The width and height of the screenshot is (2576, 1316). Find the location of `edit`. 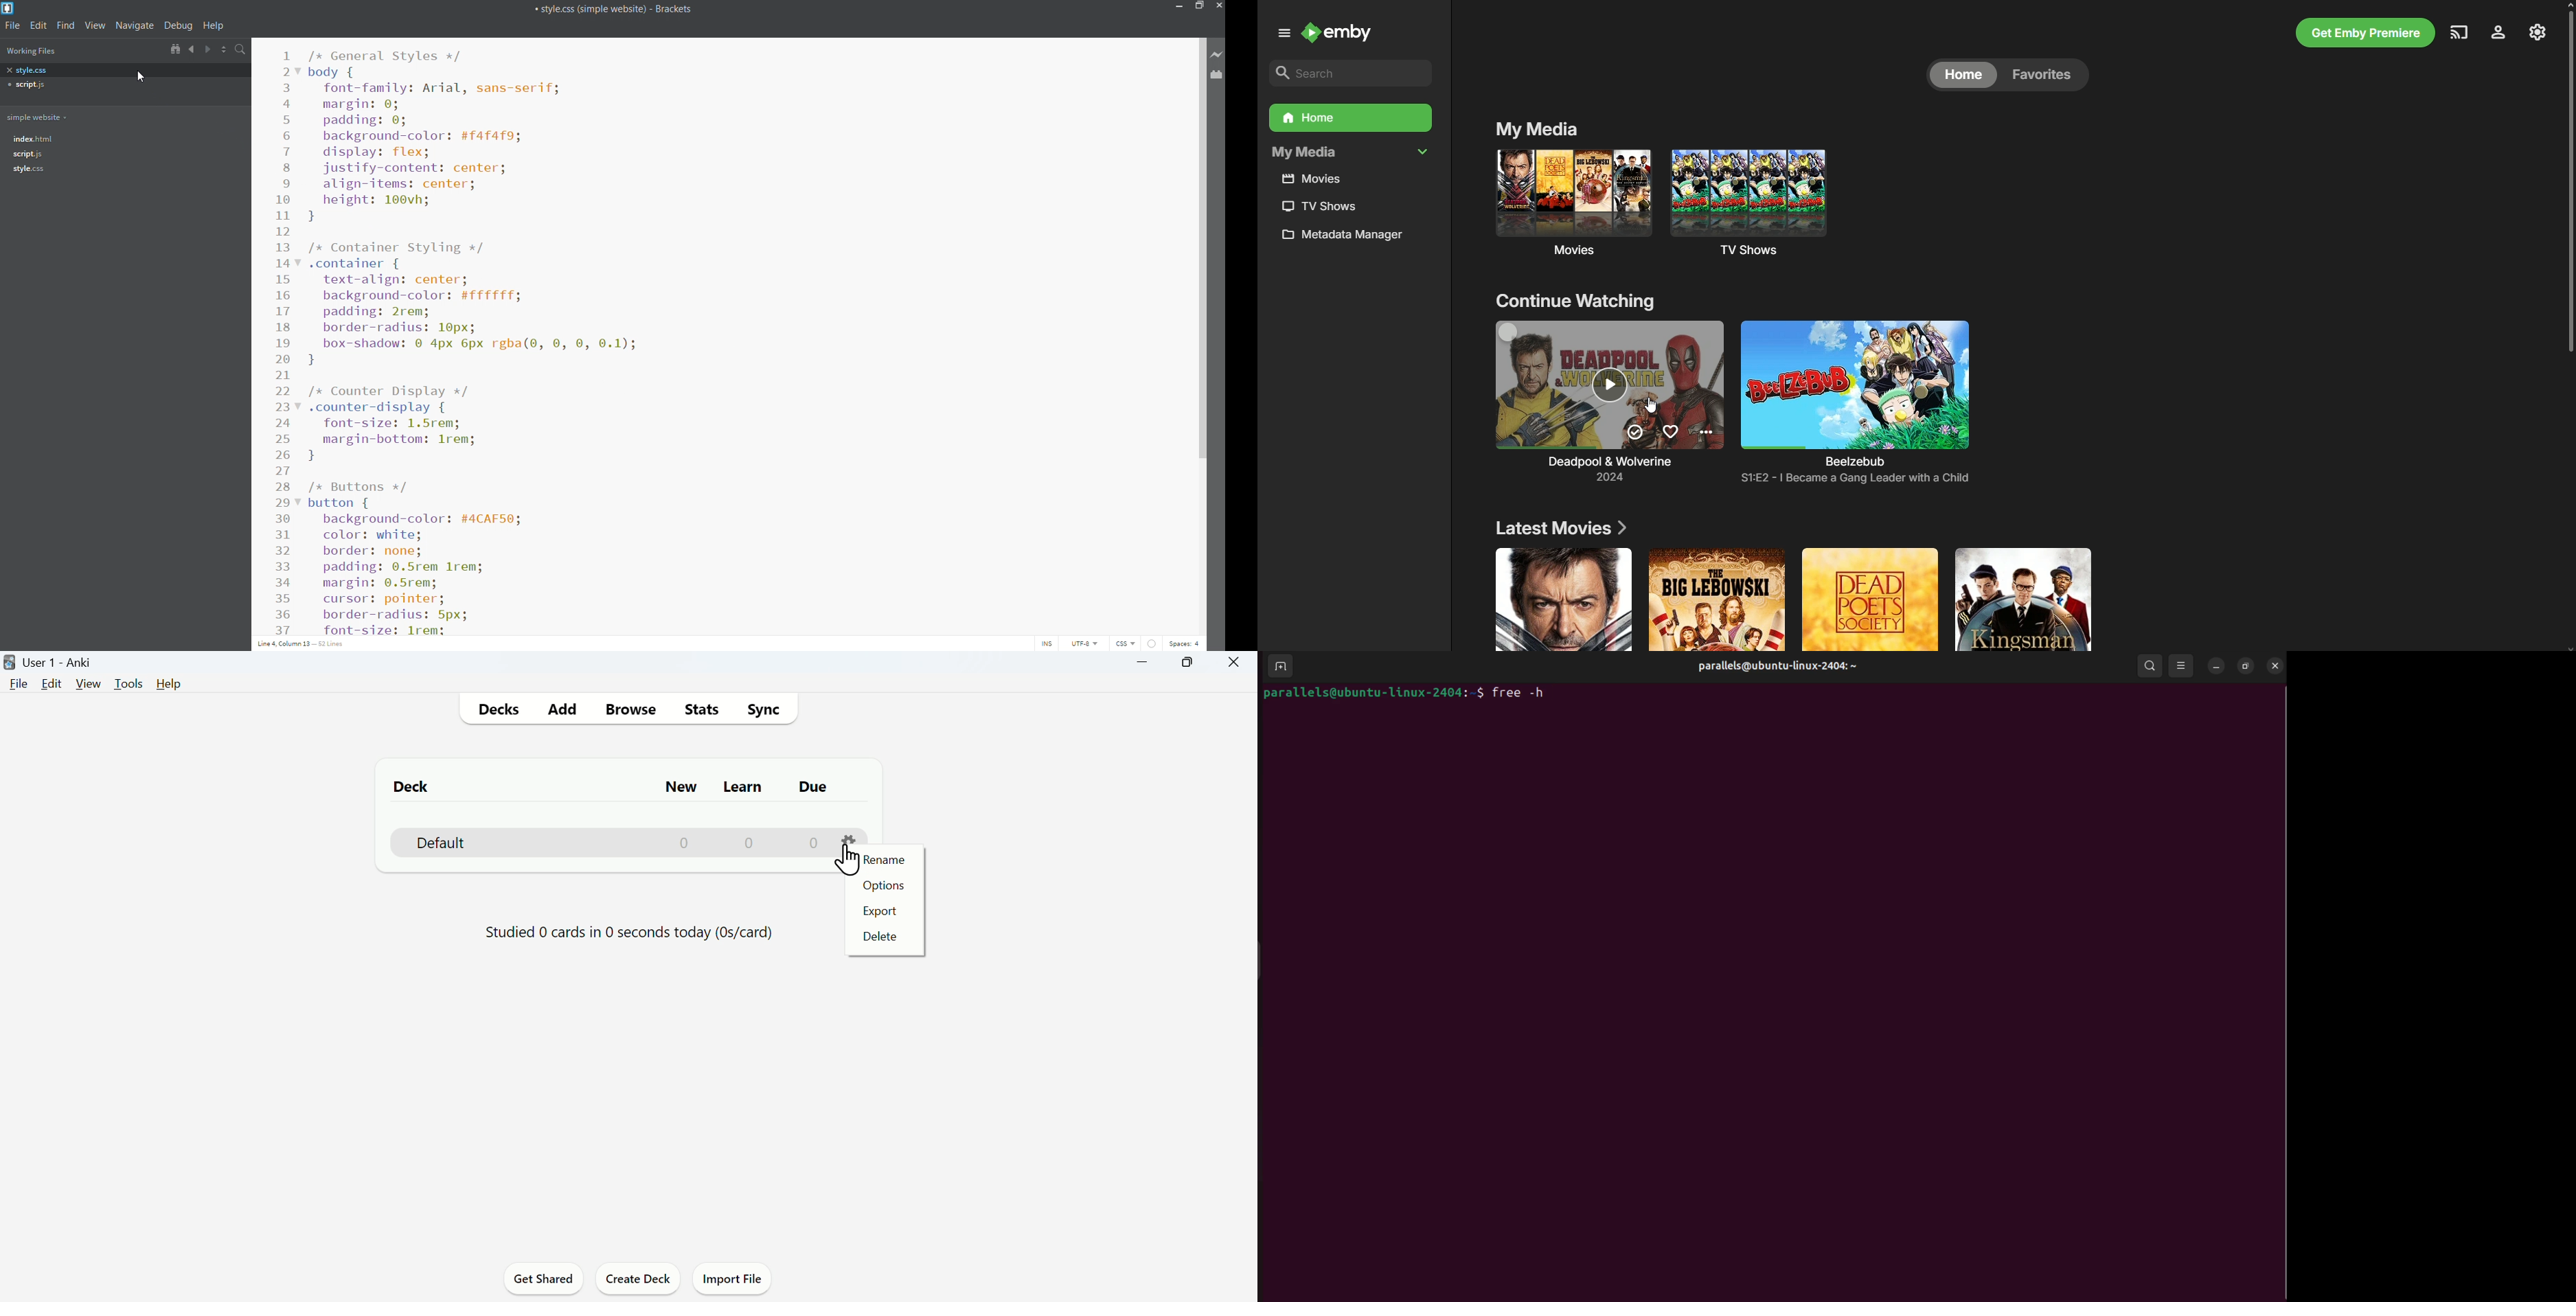

edit is located at coordinates (40, 26).